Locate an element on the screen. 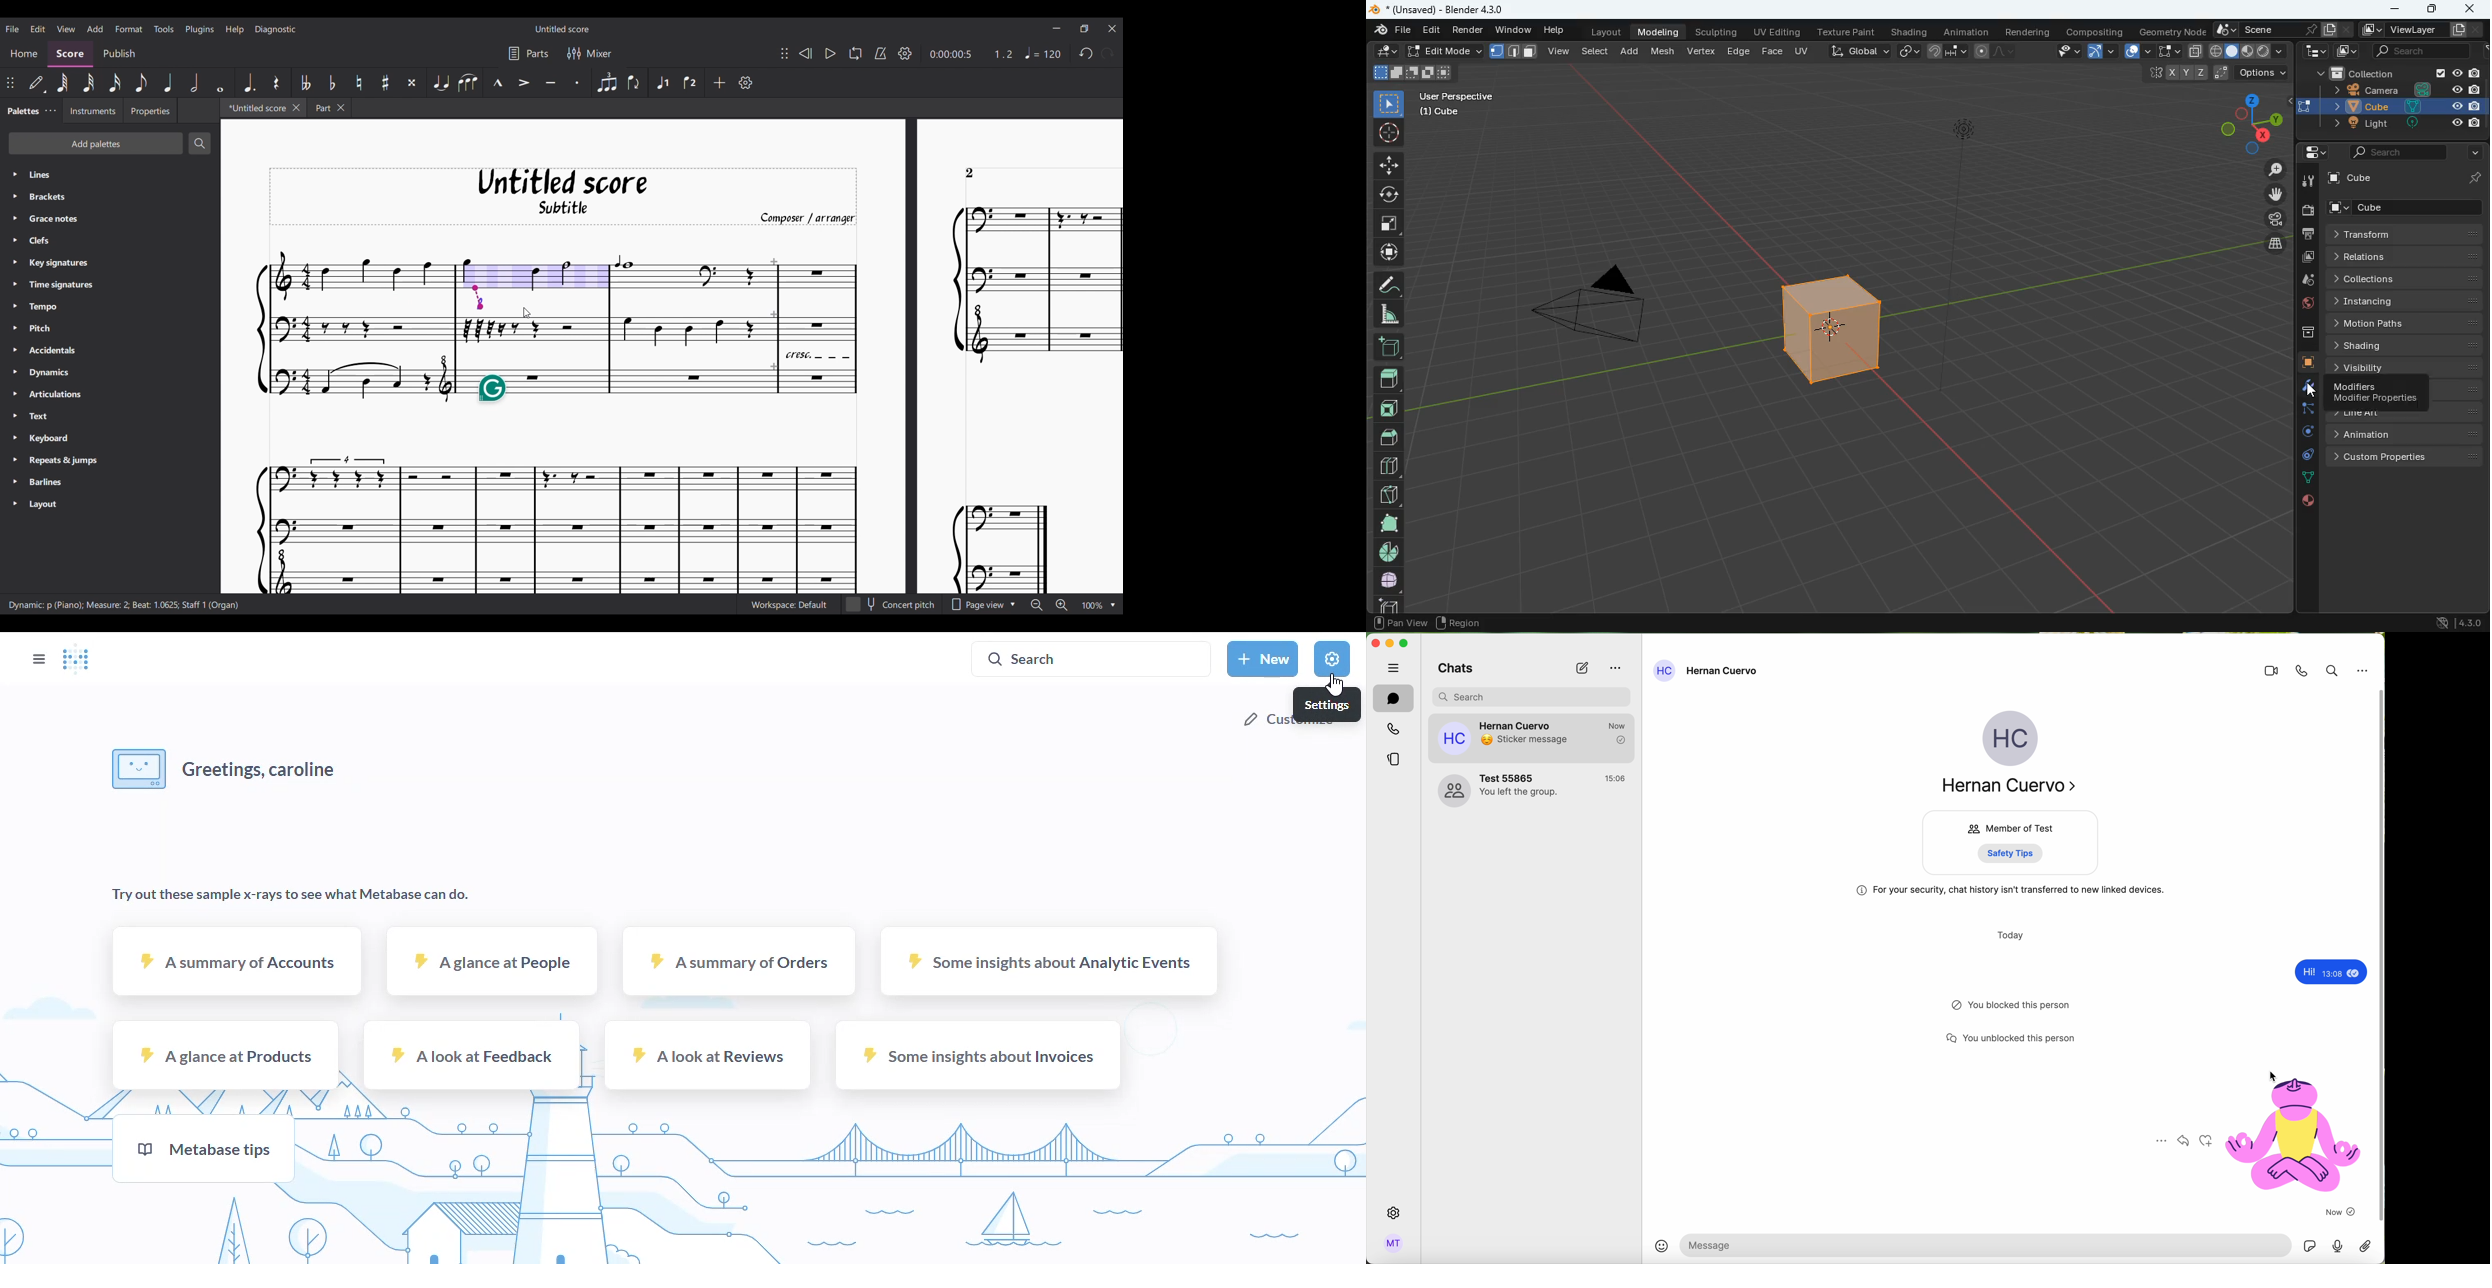 This screenshot has height=1288, width=2492. now is located at coordinates (2340, 1212).